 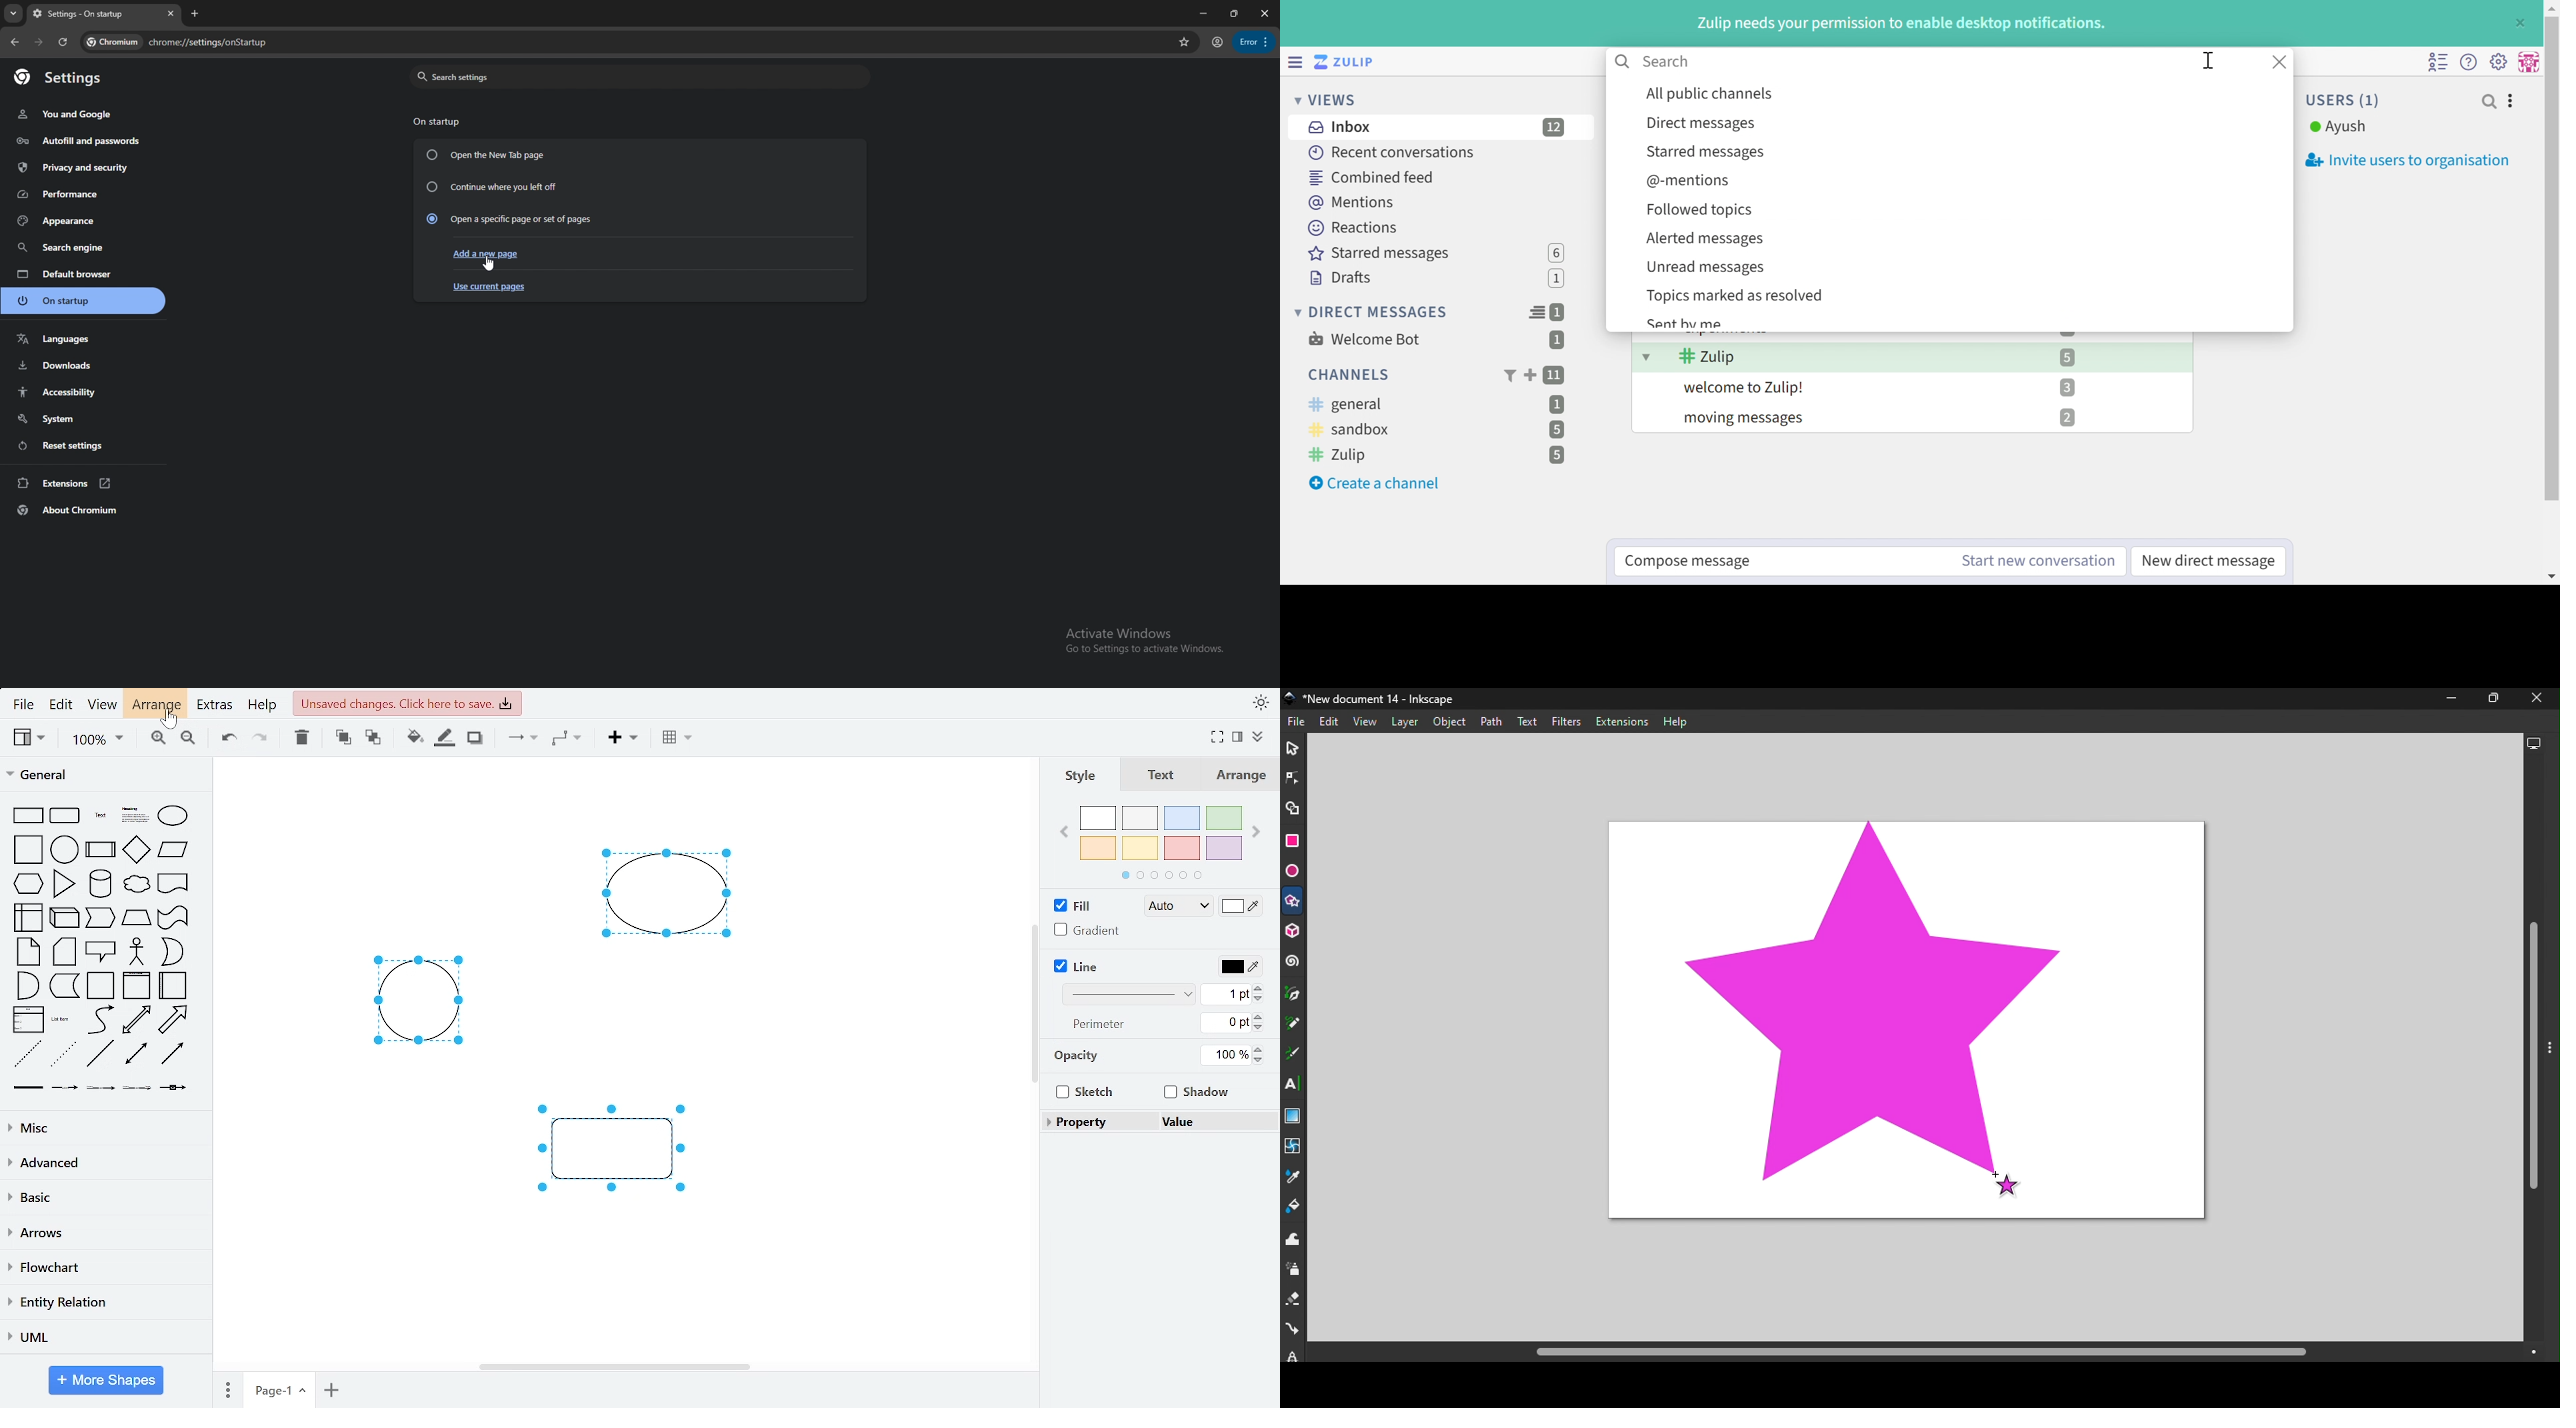 What do you see at coordinates (2039, 562) in the screenshot?
I see `Start new conversation` at bounding box center [2039, 562].